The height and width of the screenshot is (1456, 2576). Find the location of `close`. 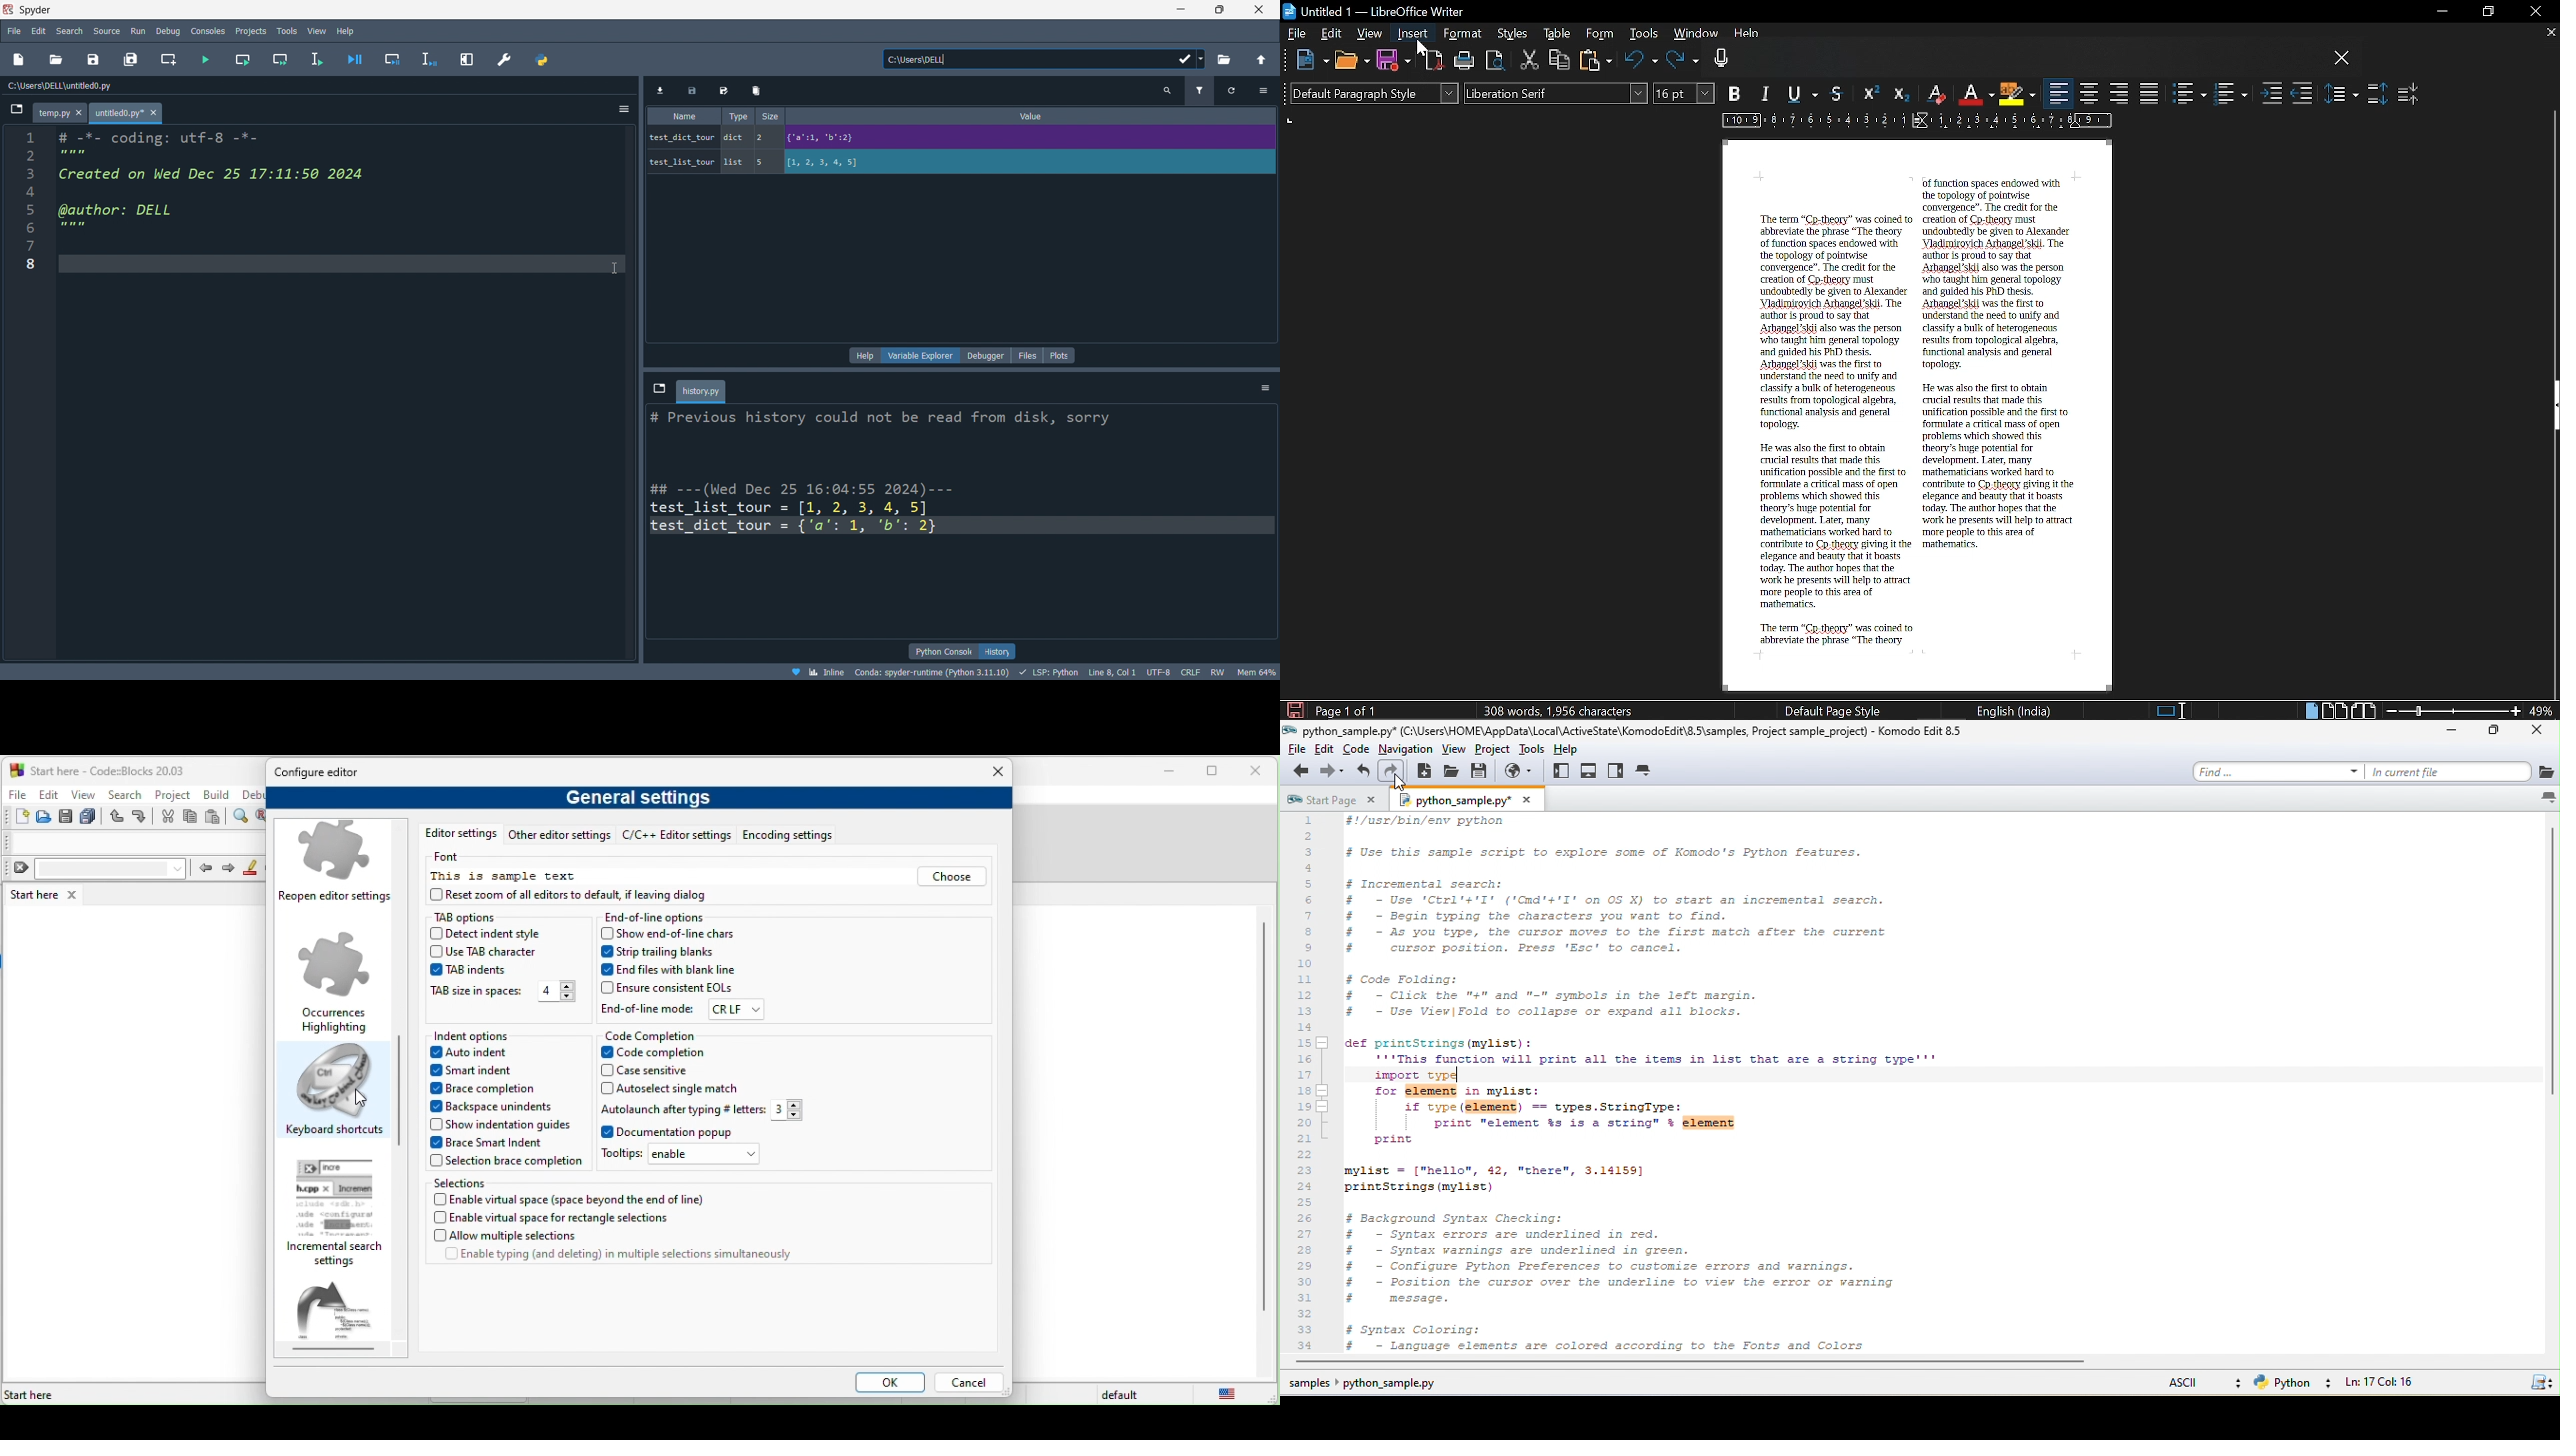

close is located at coordinates (1260, 772).